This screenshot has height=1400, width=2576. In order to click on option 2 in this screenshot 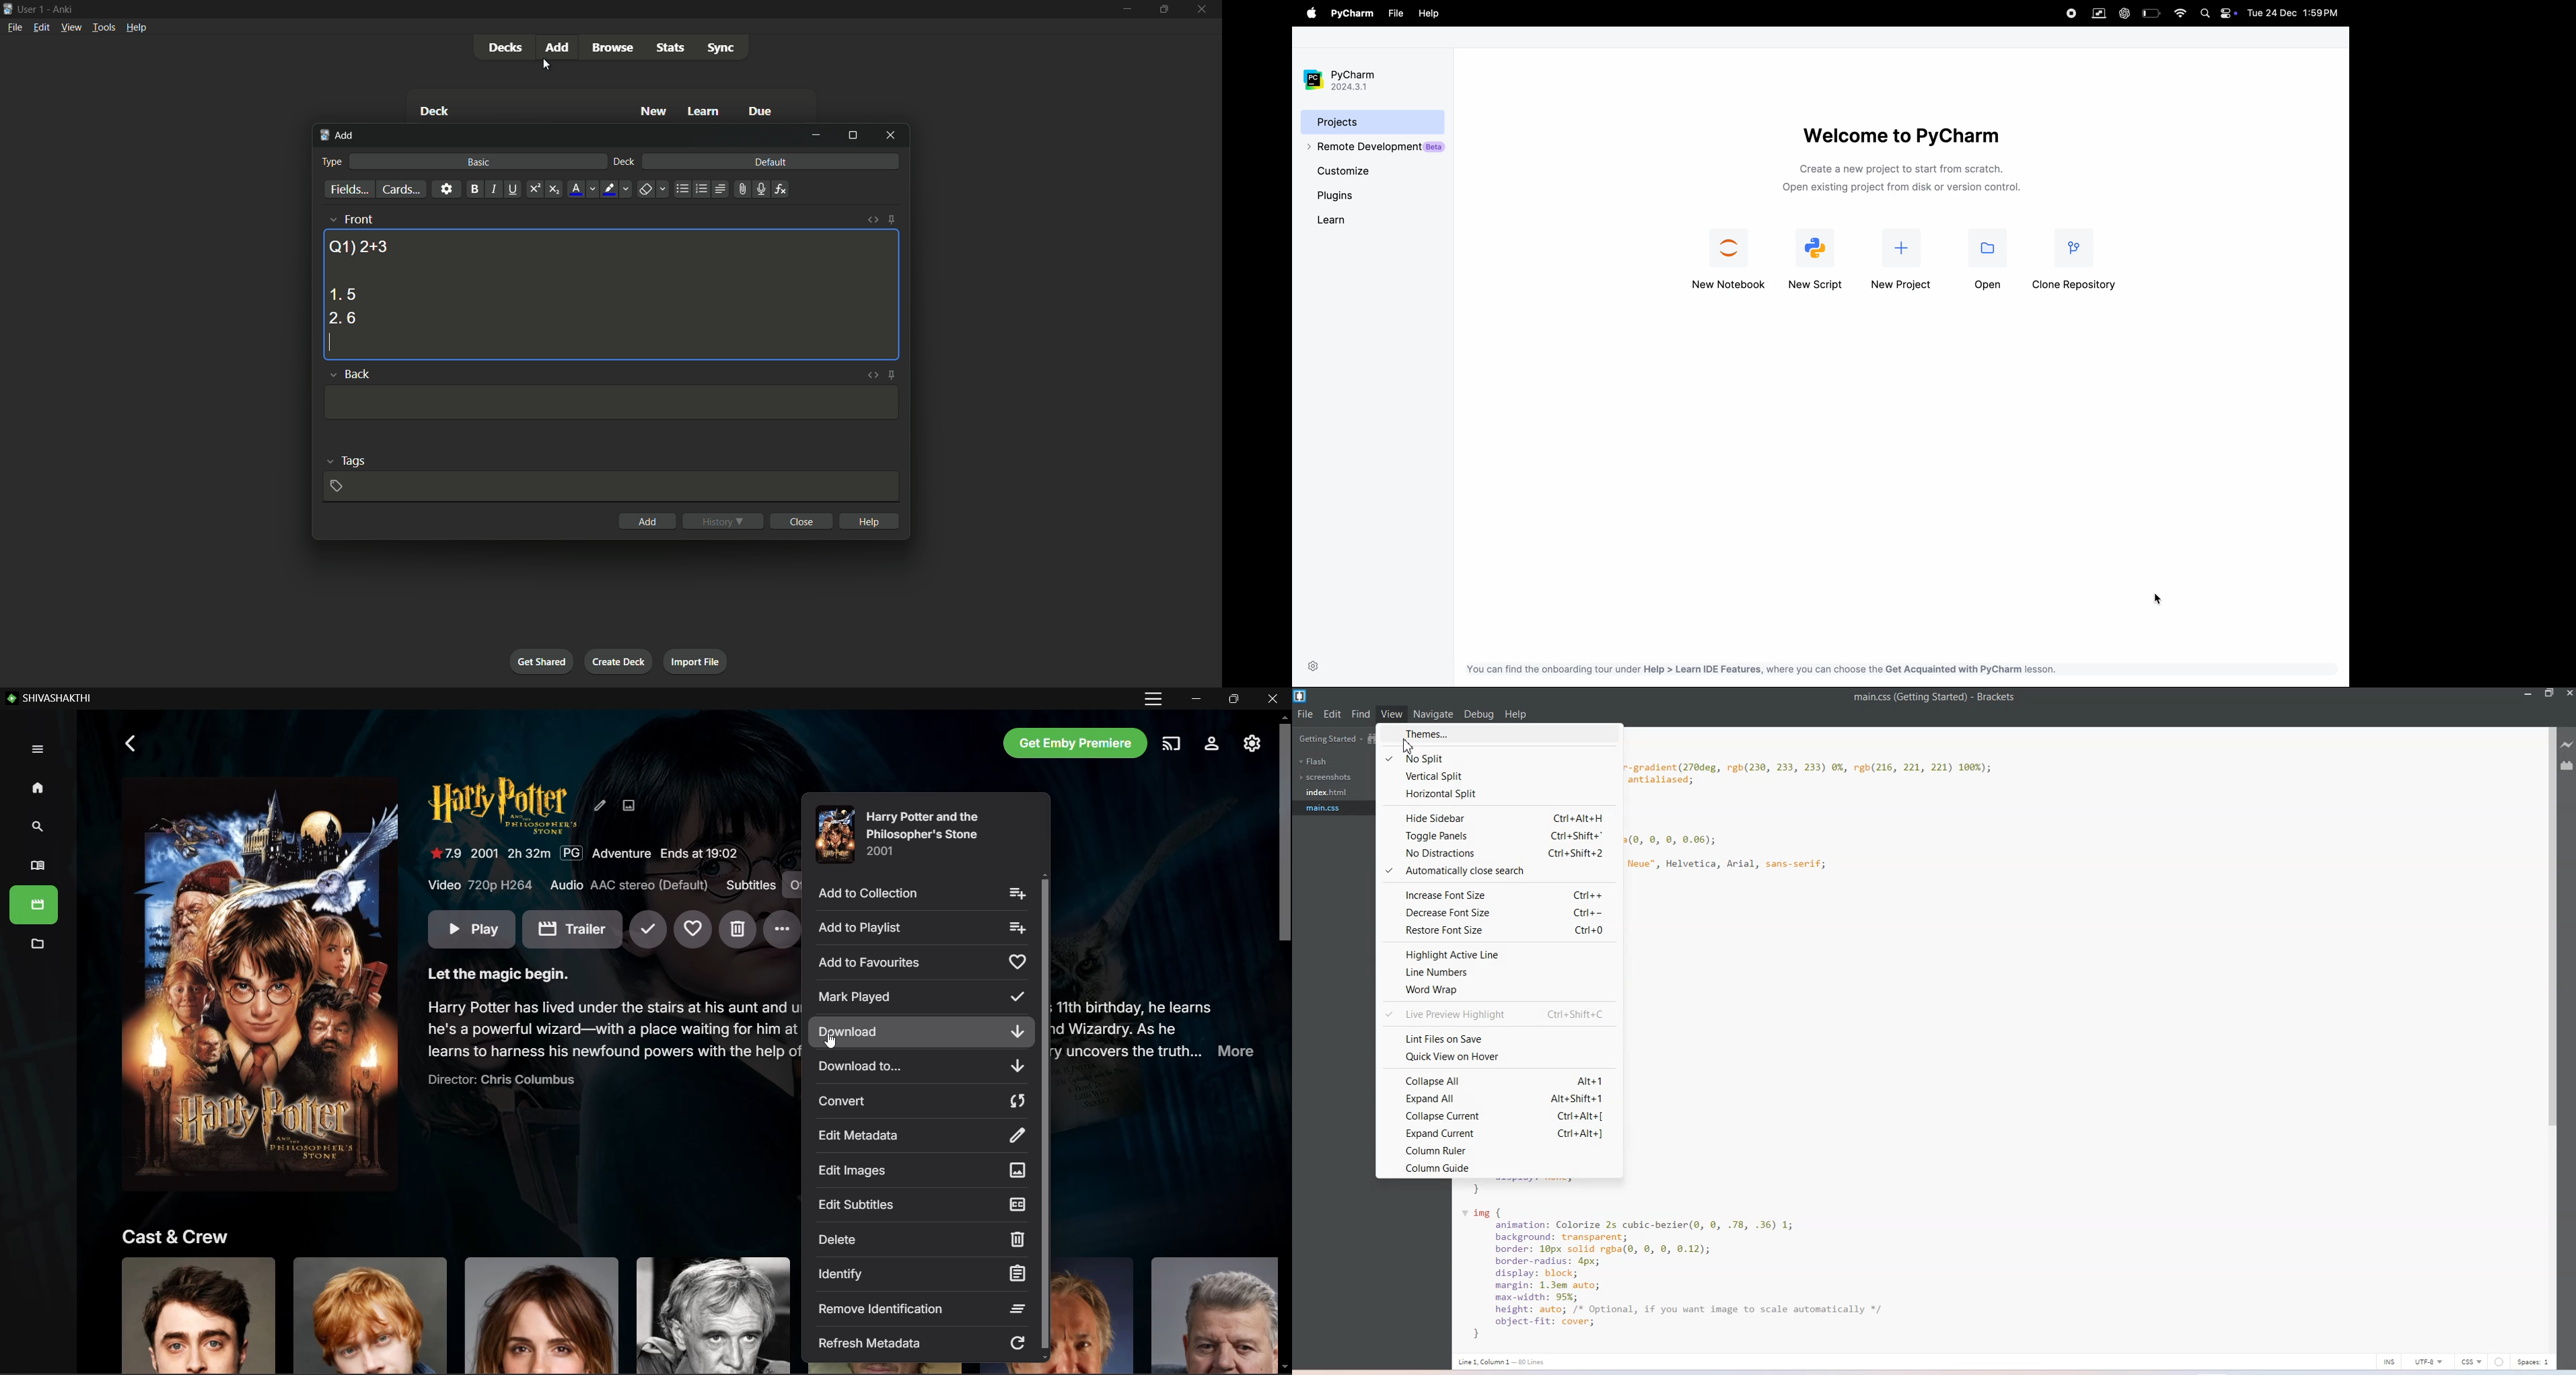, I will do `click(343, 319)`.